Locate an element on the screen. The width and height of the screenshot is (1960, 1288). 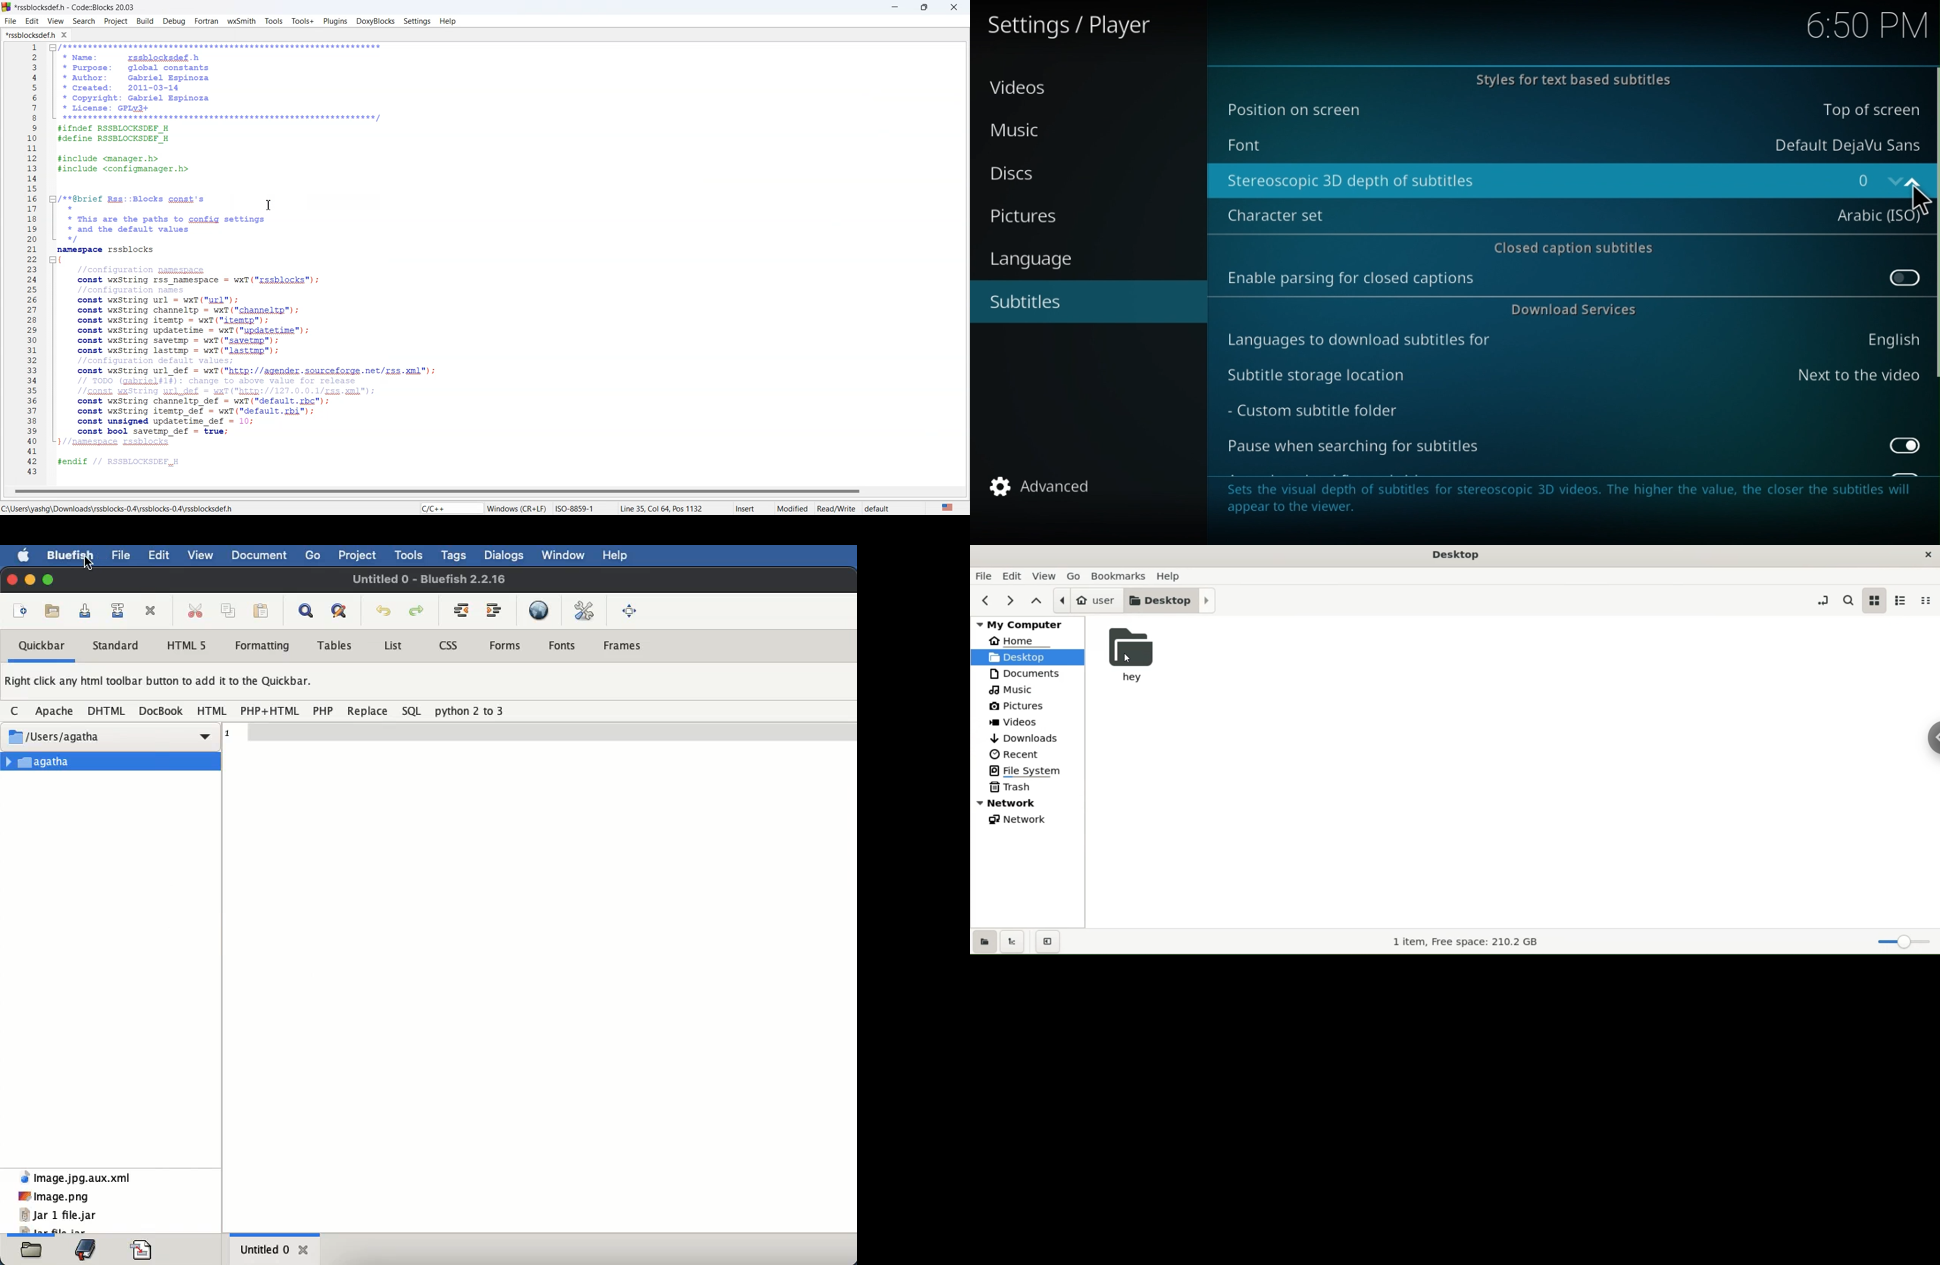
Help is located at coordinates (448, 21).